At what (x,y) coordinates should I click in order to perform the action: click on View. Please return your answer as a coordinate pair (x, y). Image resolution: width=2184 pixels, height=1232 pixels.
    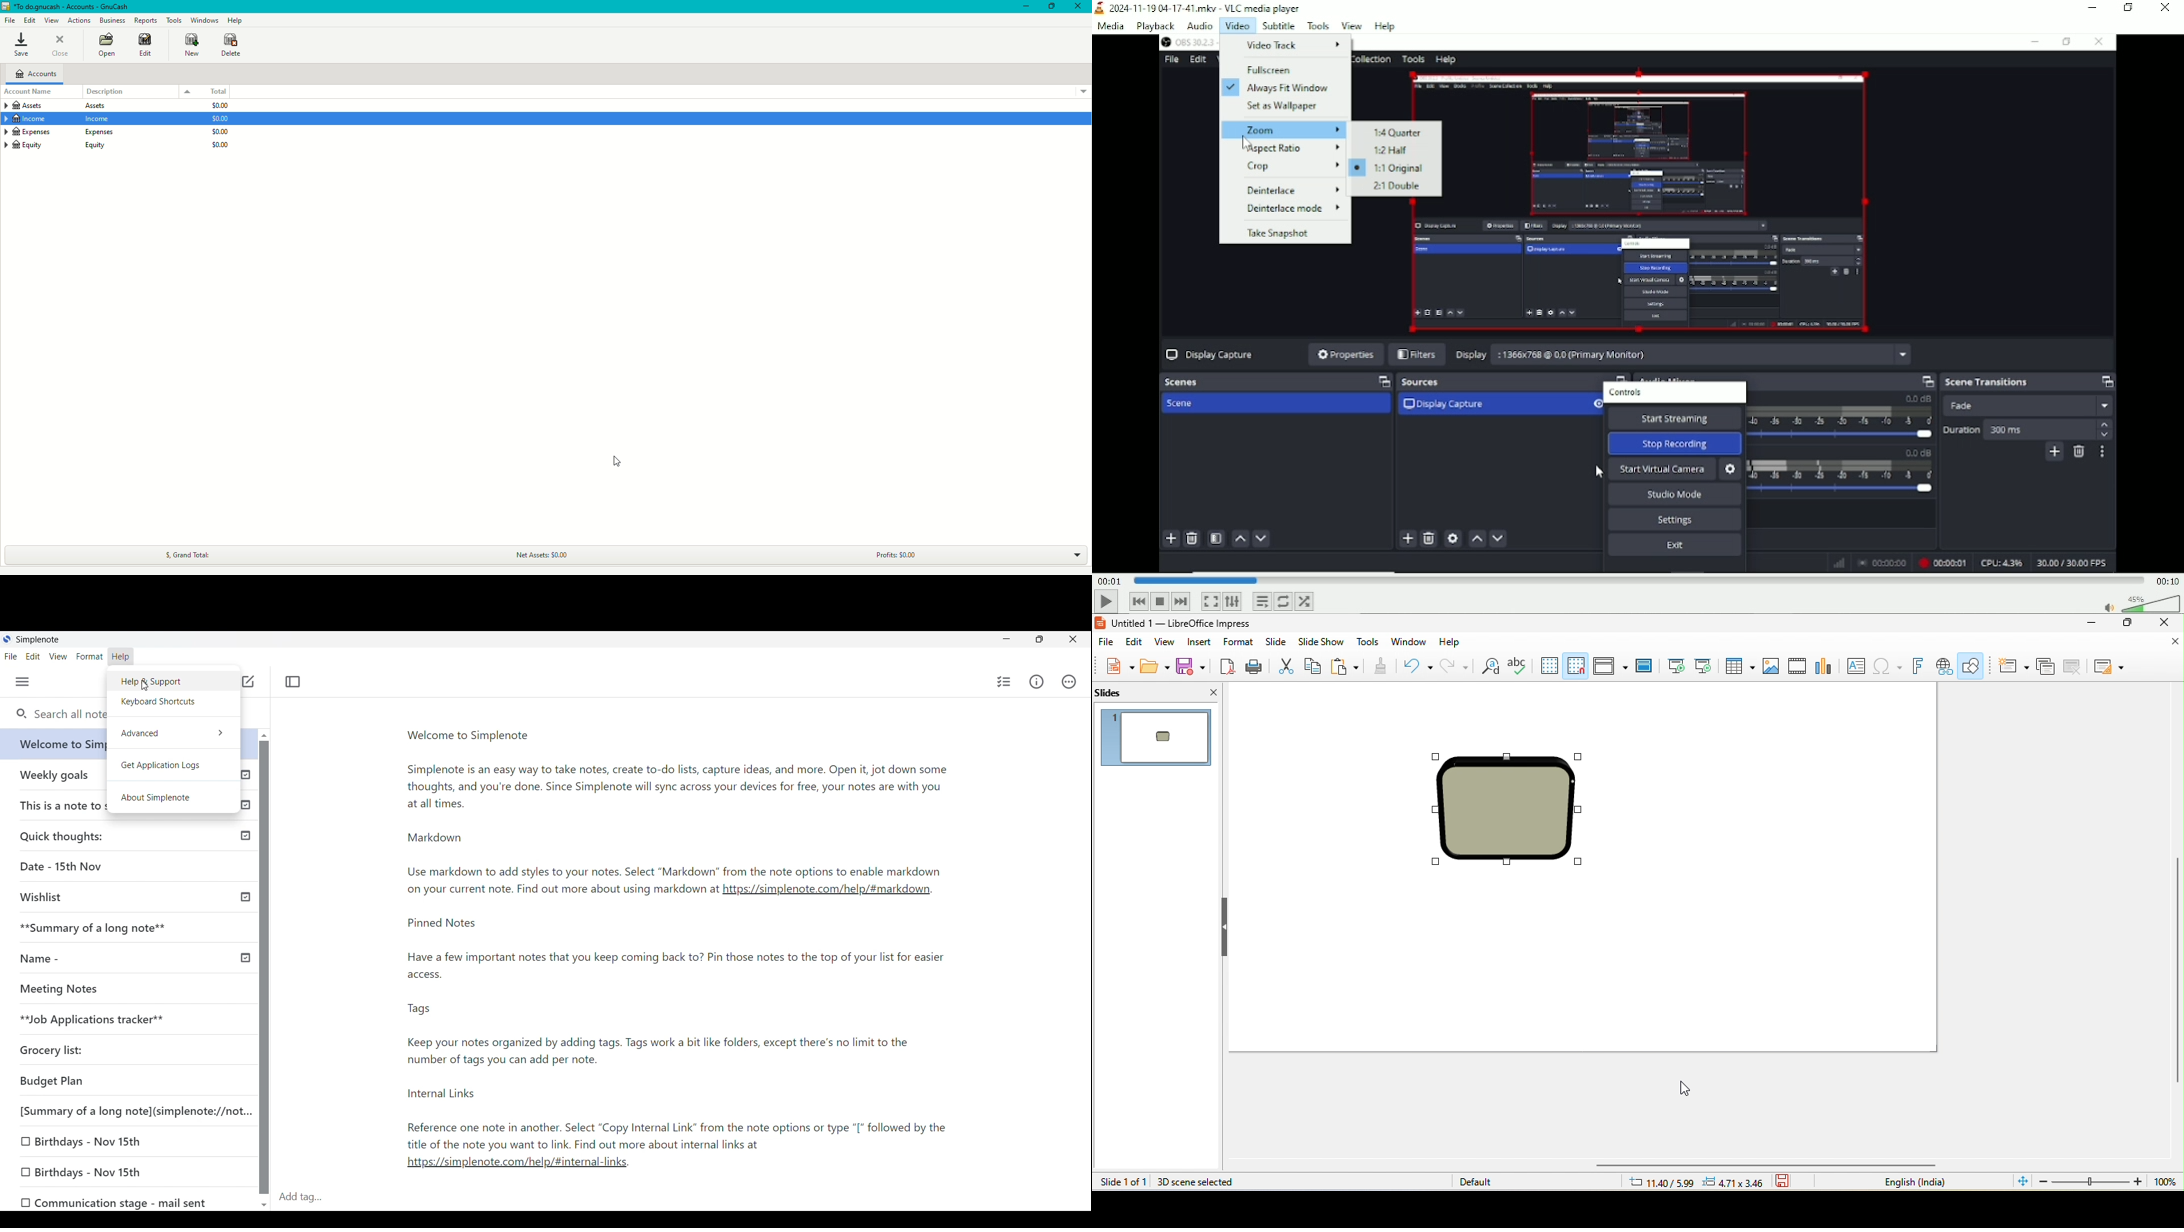
    Looking at the image, I should click on (53, 20).